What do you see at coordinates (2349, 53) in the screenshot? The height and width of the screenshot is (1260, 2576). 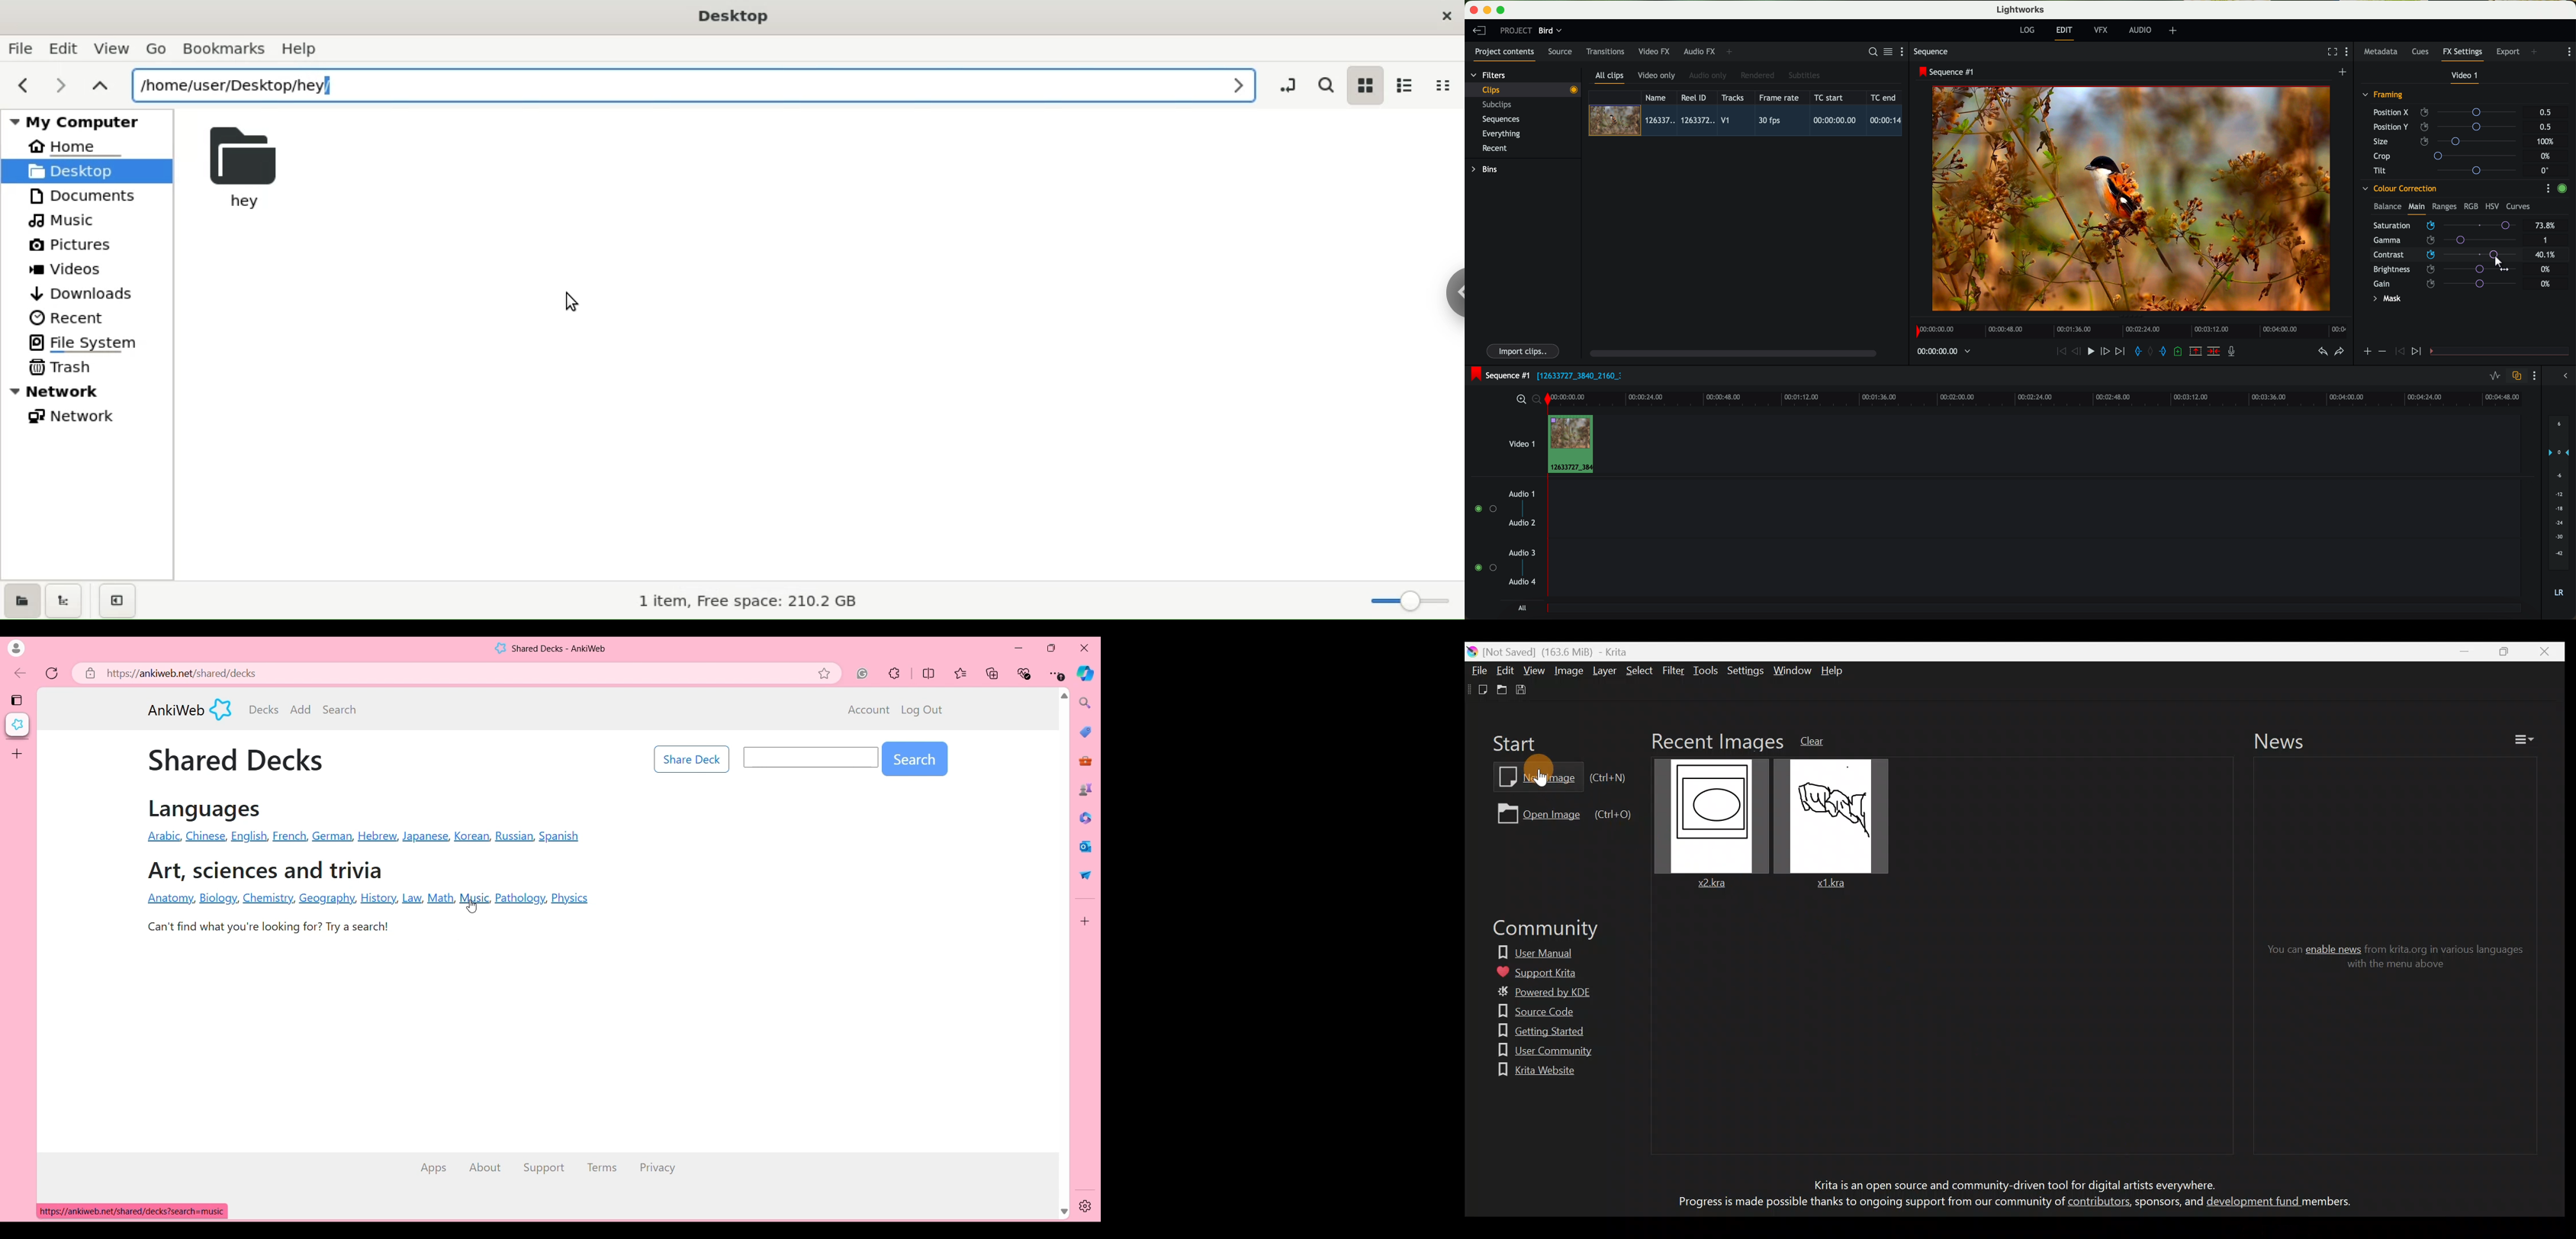 I see `show settings menu` at bounding box center [2349, 53].